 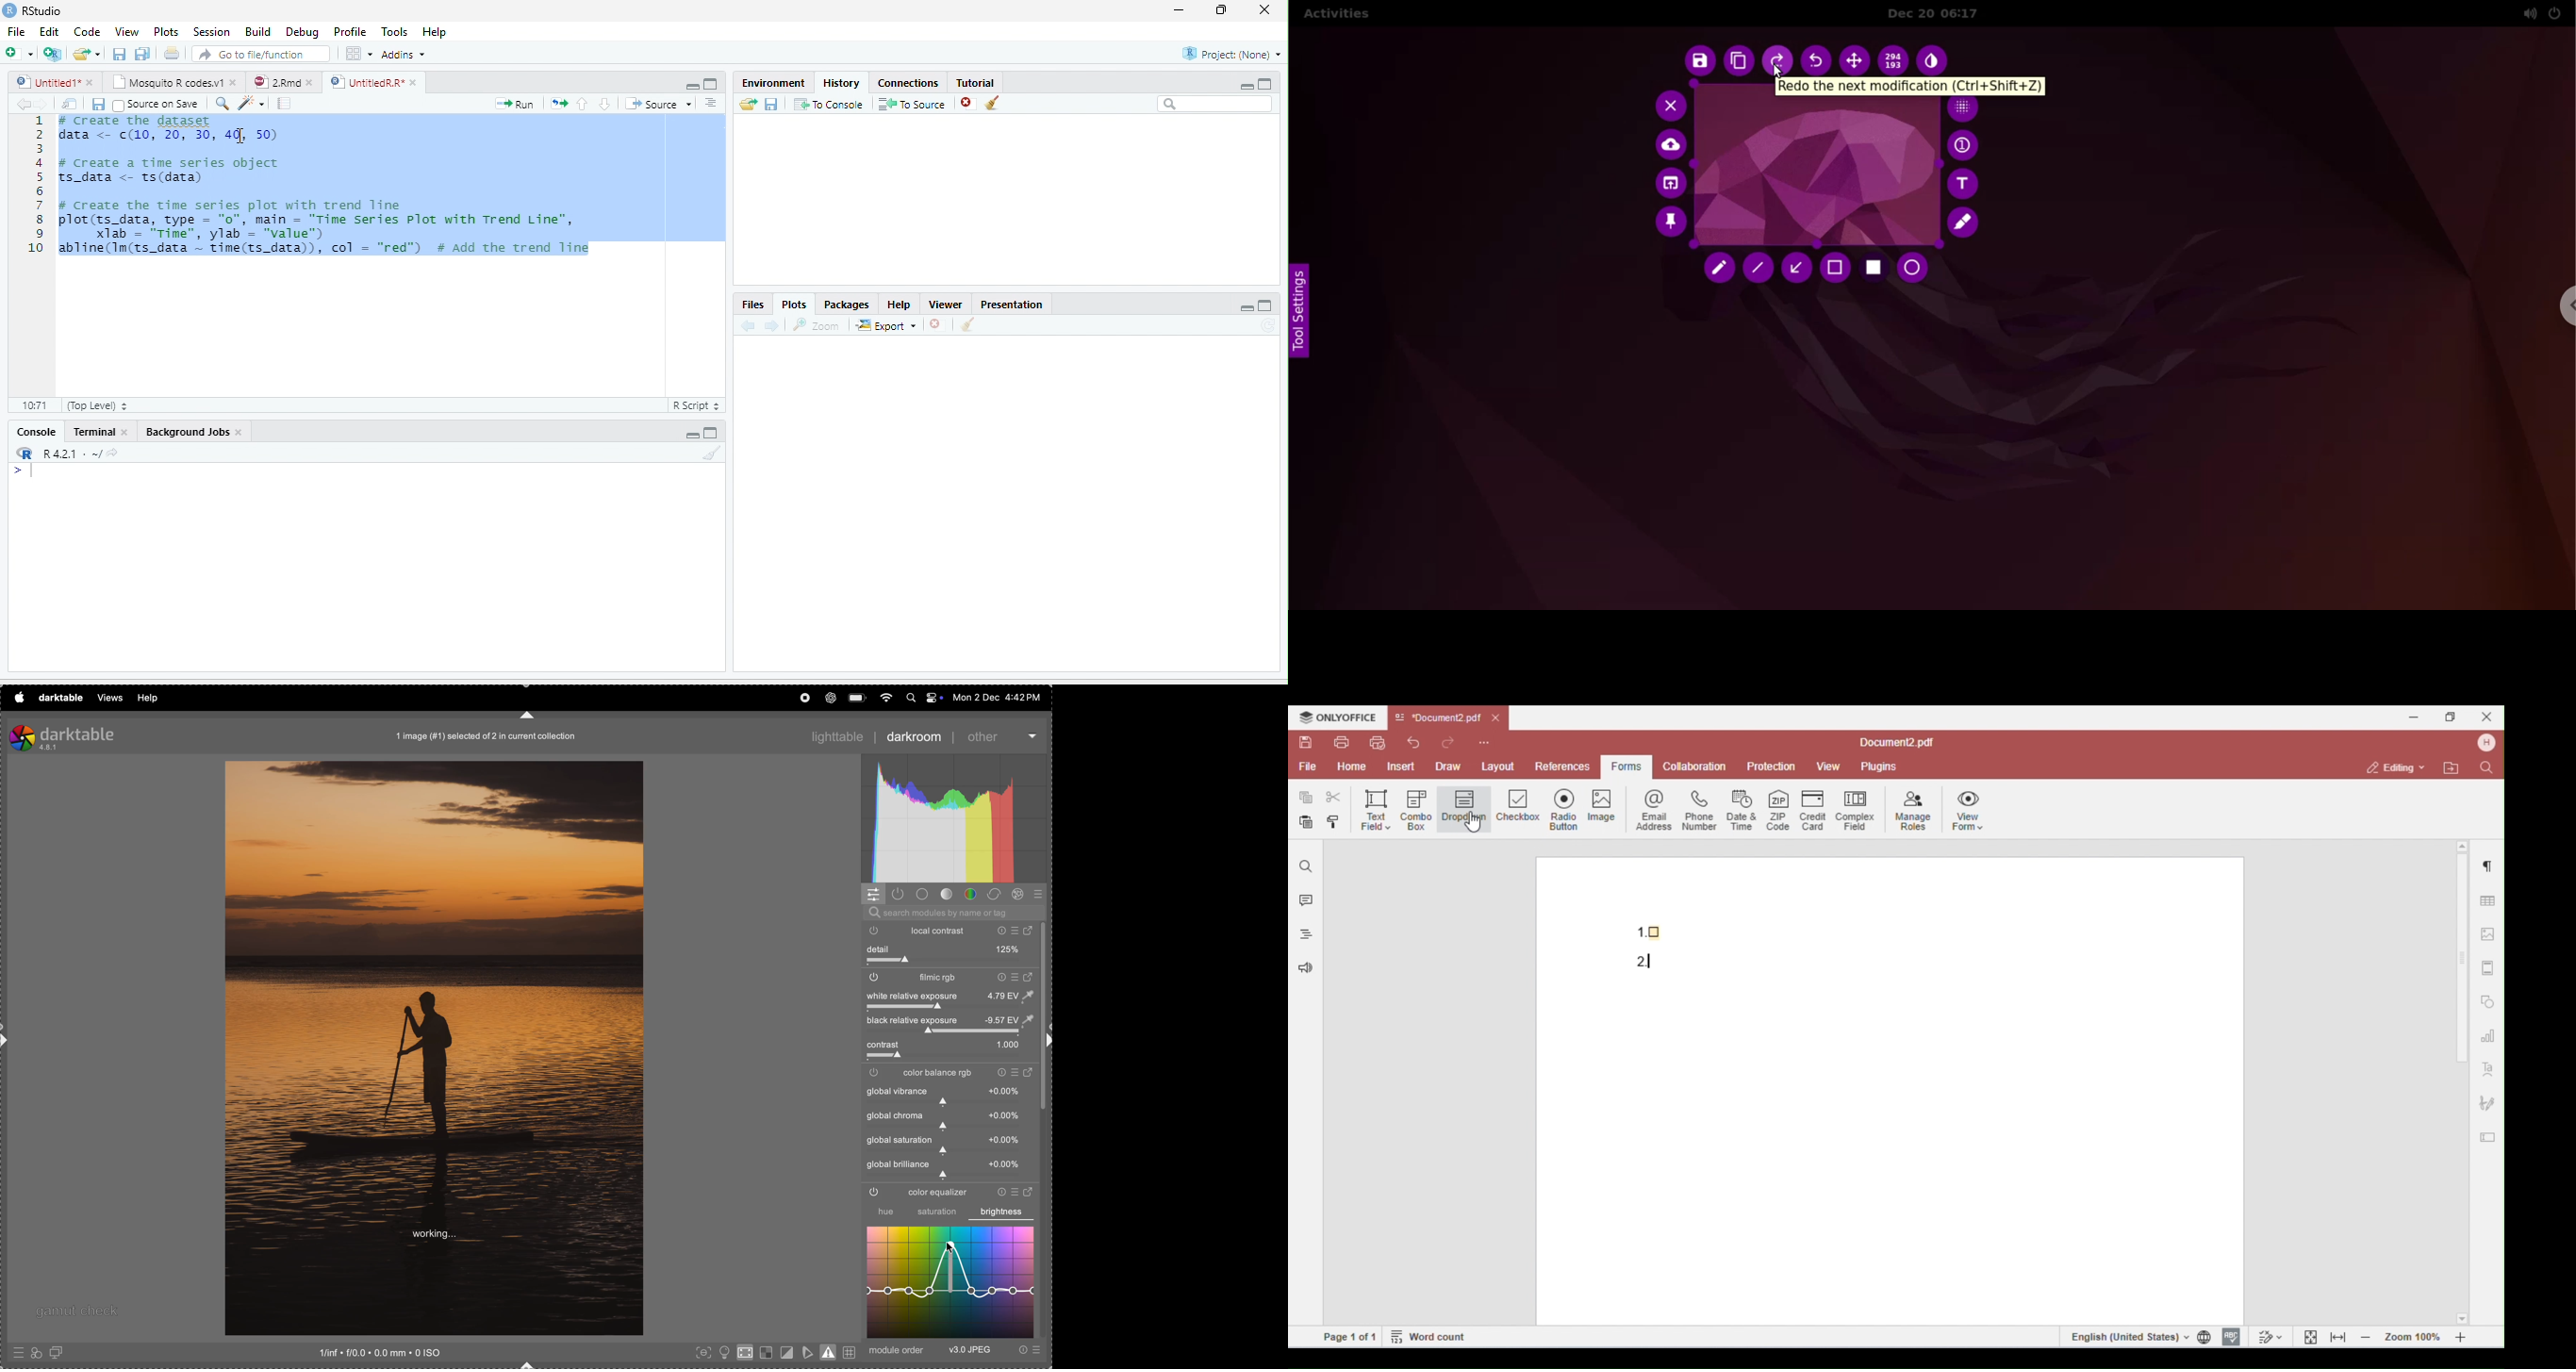 What do you see at coordinates (771, 325) in the screenshot?
I see `Next plot` at bounding box center [771, 325].